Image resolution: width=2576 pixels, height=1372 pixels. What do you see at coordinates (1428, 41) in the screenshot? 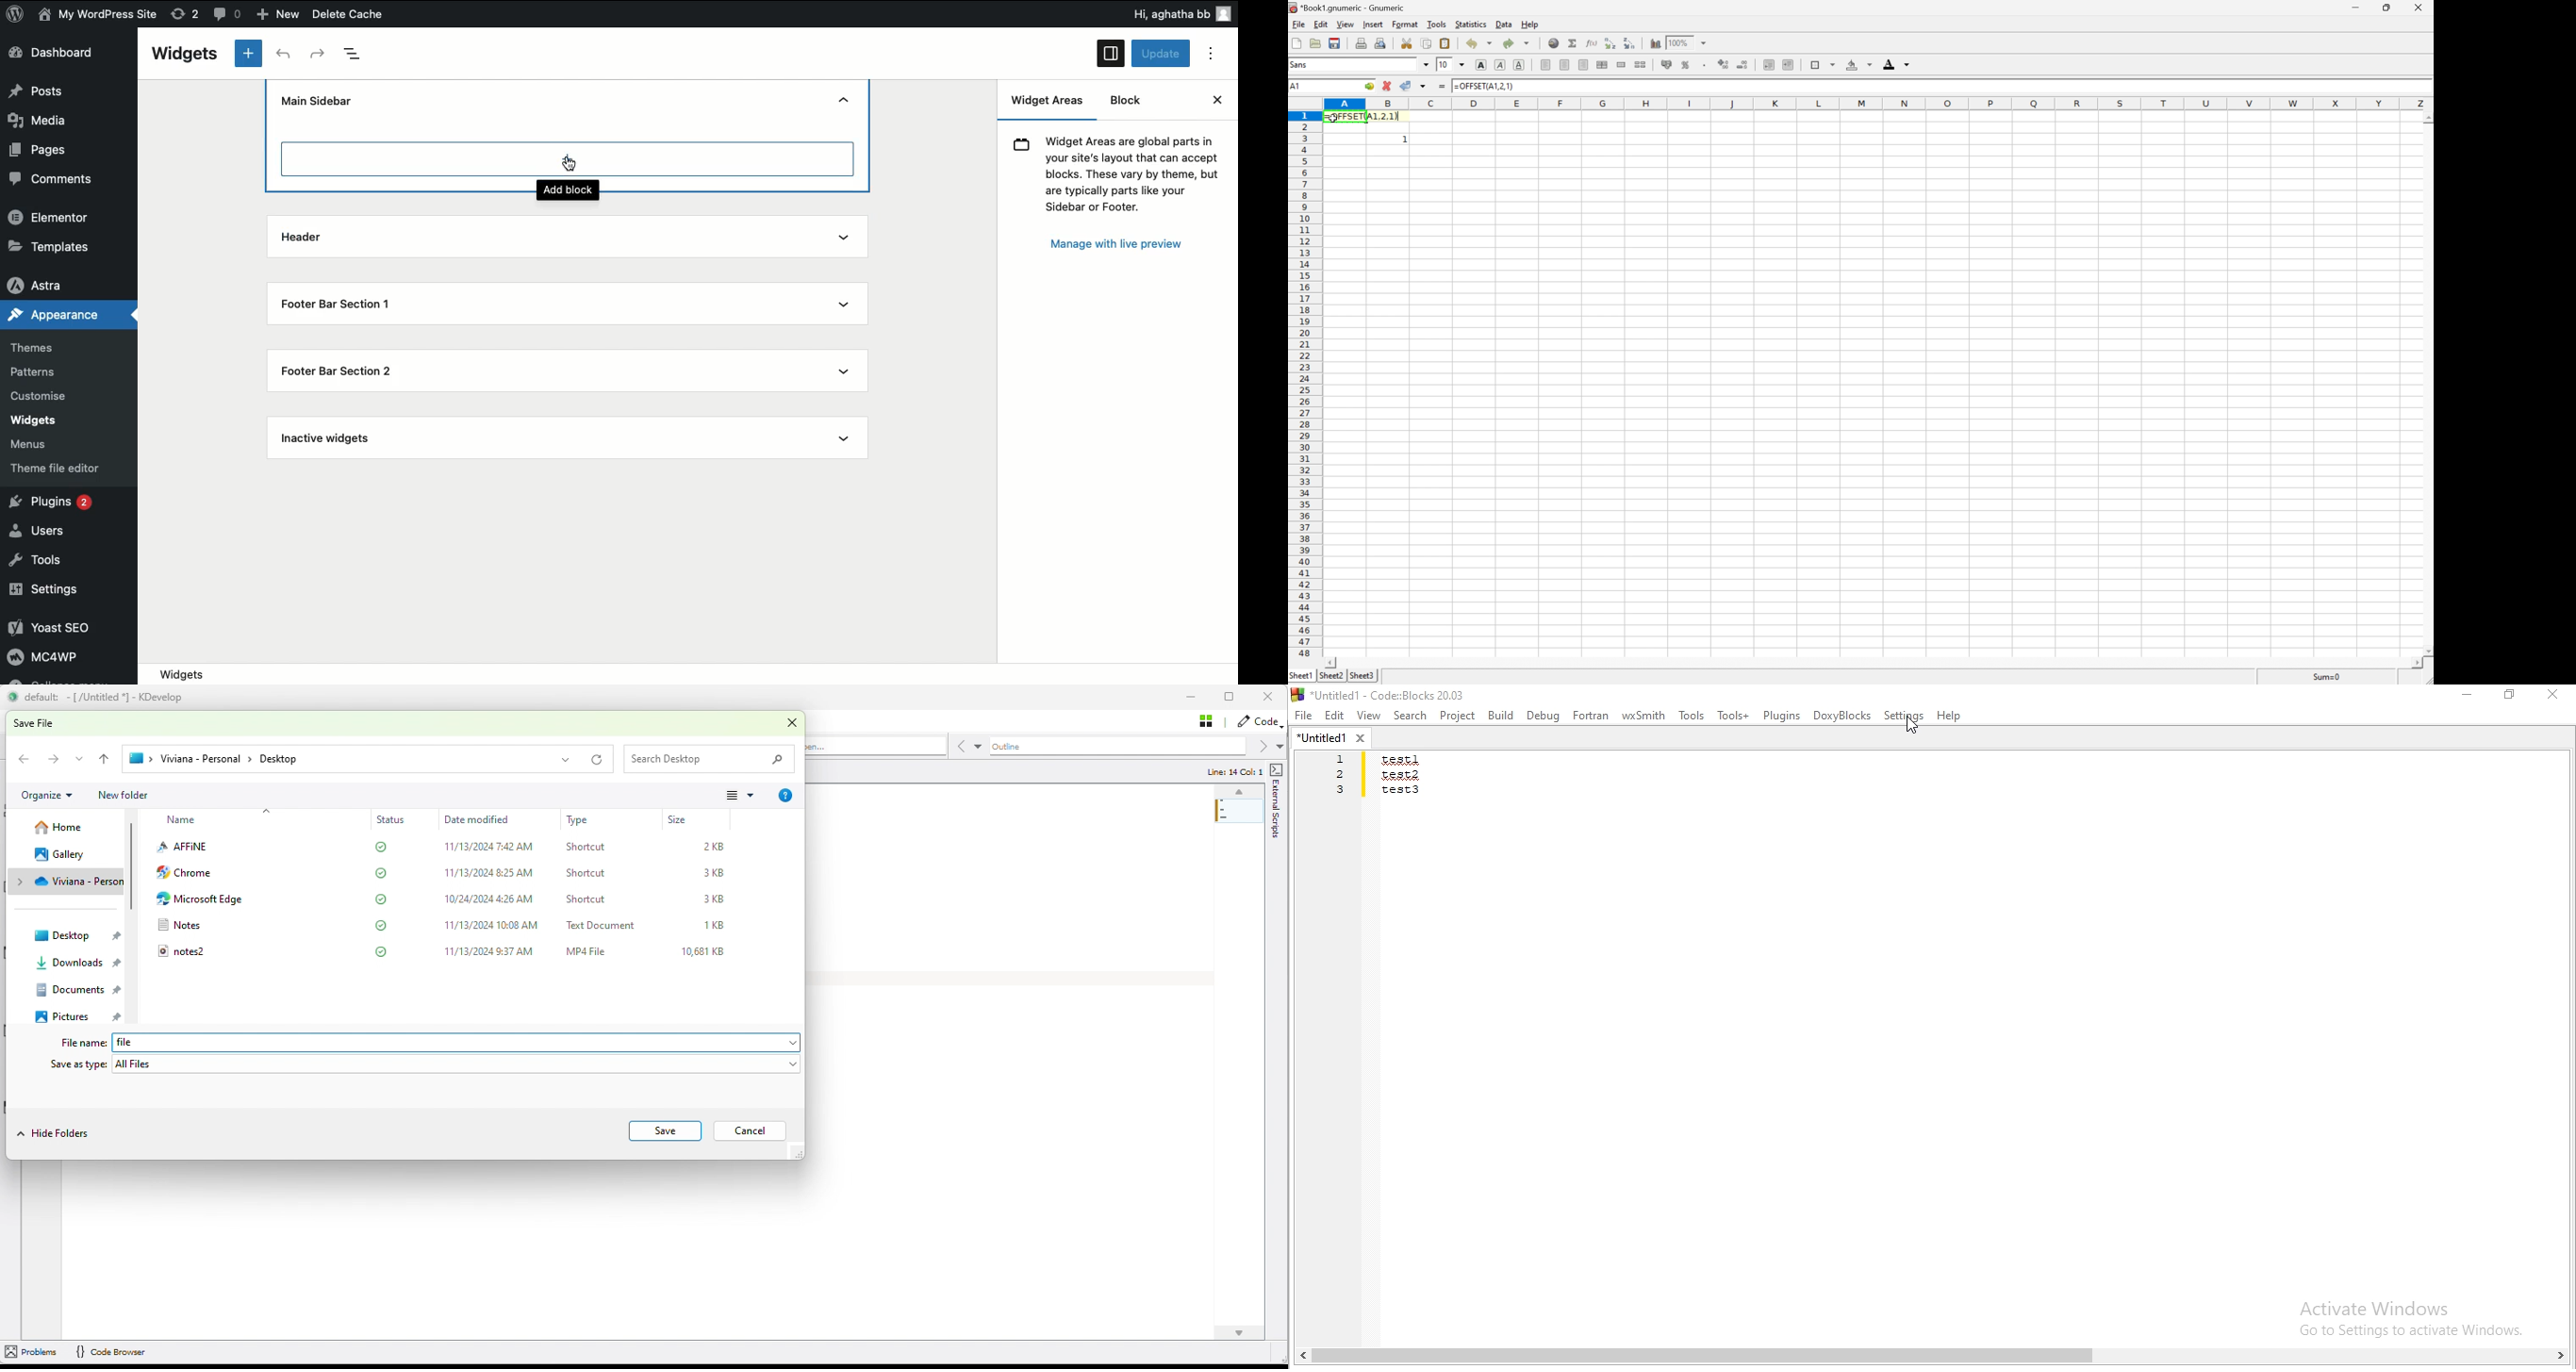
I see `copy` at bounding box center [1428, 41].